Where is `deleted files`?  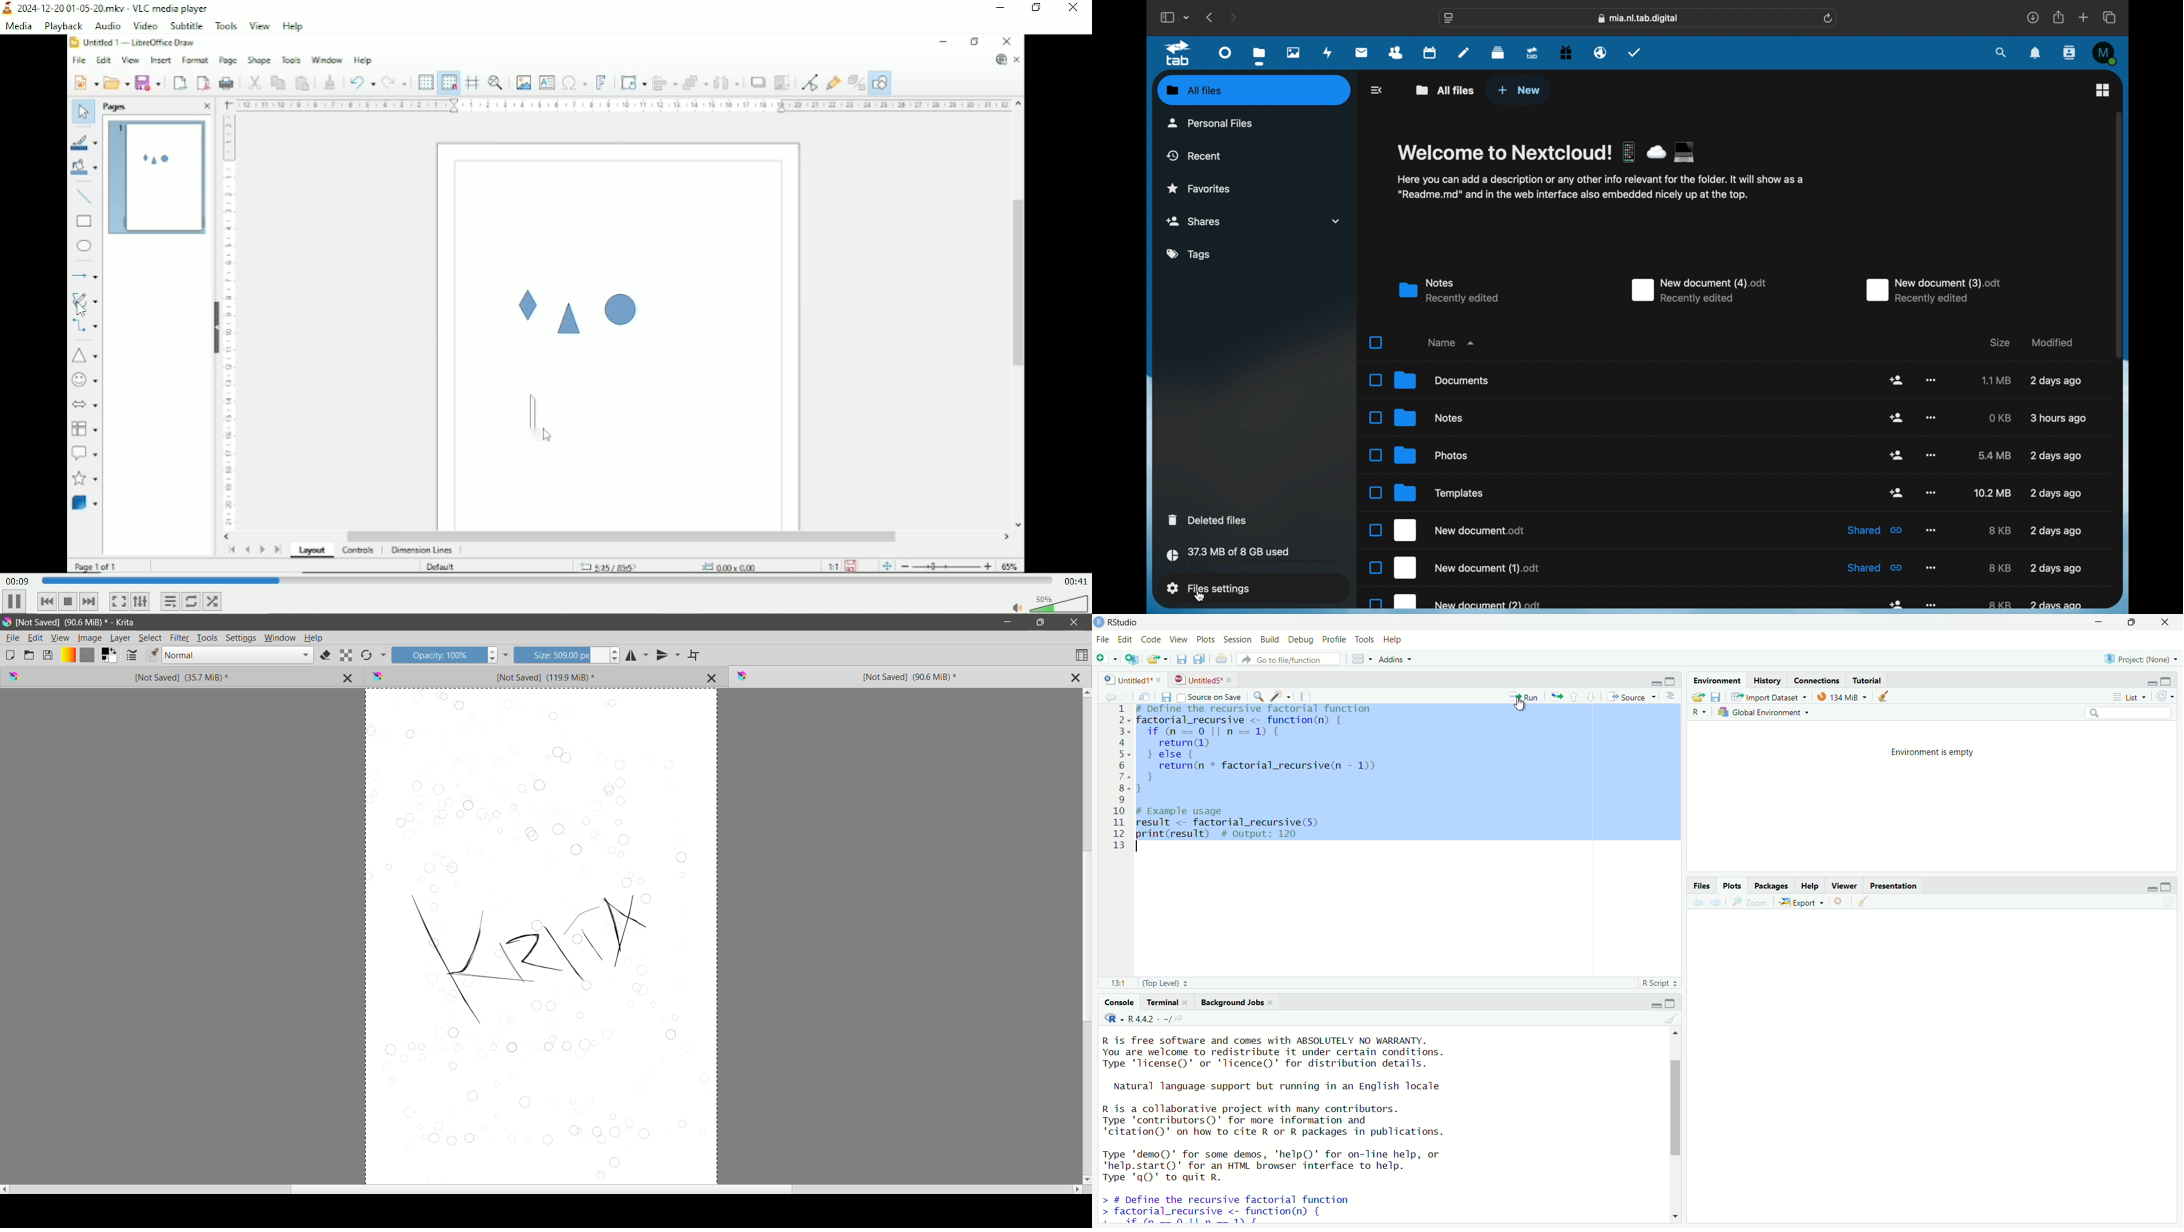 deleted files is located at coordinates (1209, 519).